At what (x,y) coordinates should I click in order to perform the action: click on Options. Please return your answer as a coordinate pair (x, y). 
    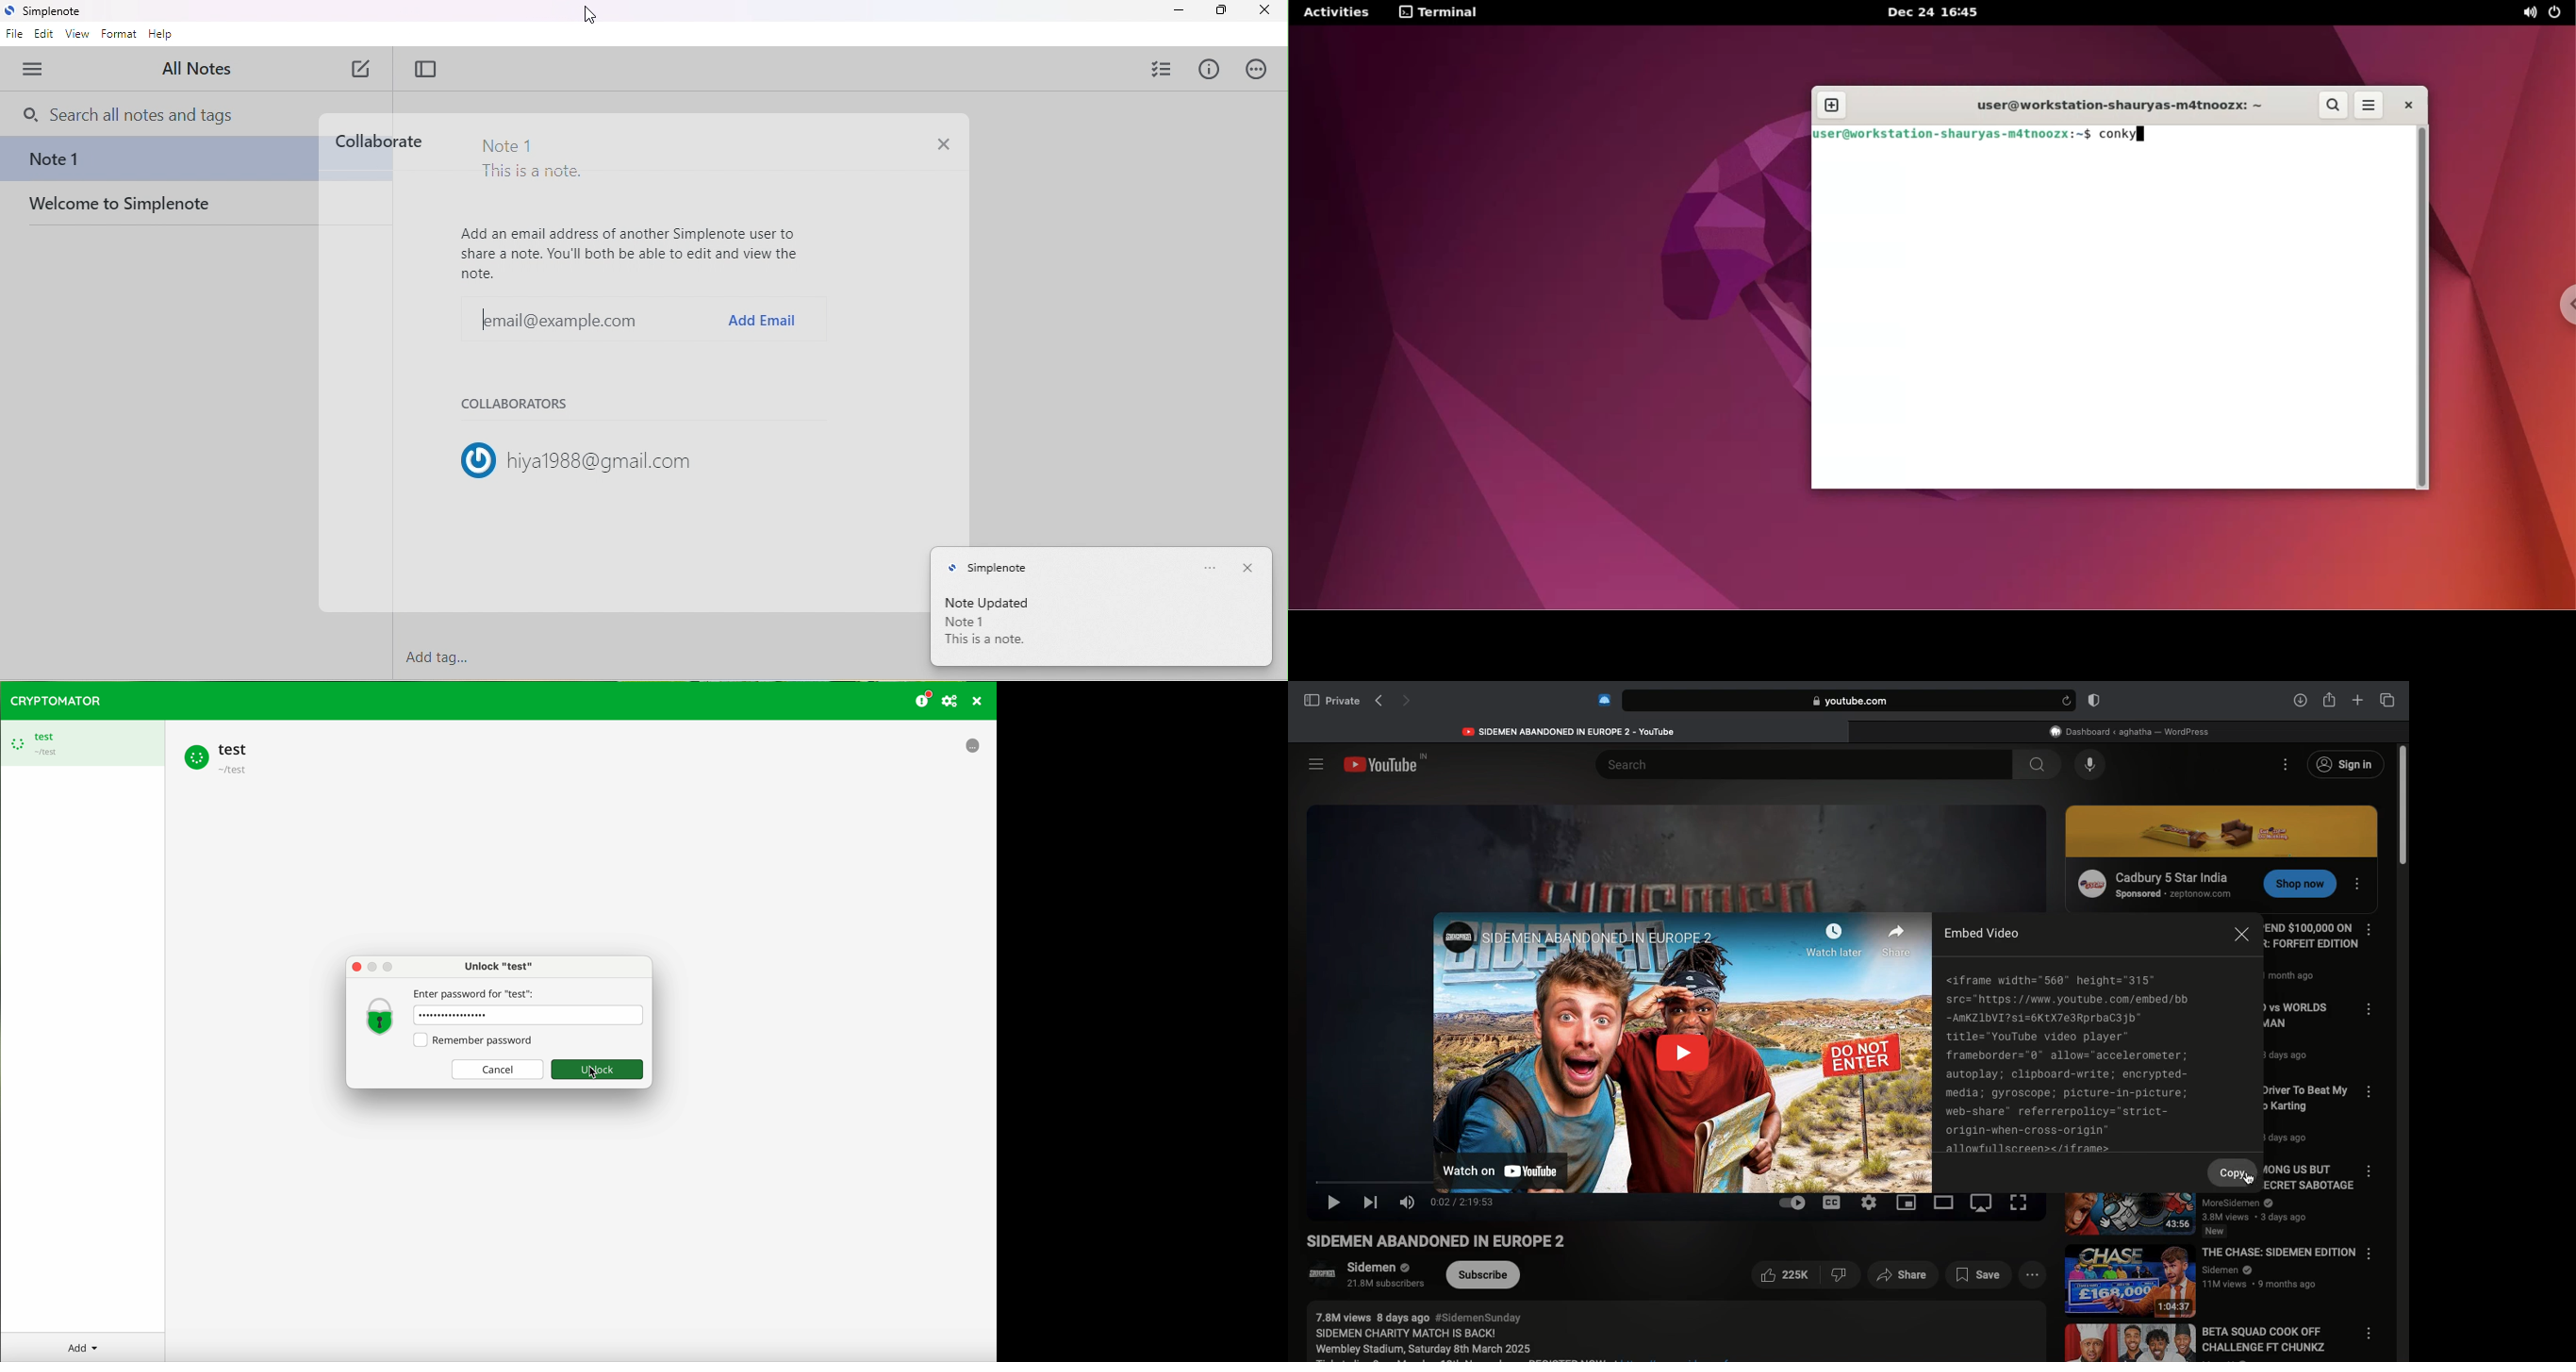
    Looking at the image, I should click on (2374, 1173).